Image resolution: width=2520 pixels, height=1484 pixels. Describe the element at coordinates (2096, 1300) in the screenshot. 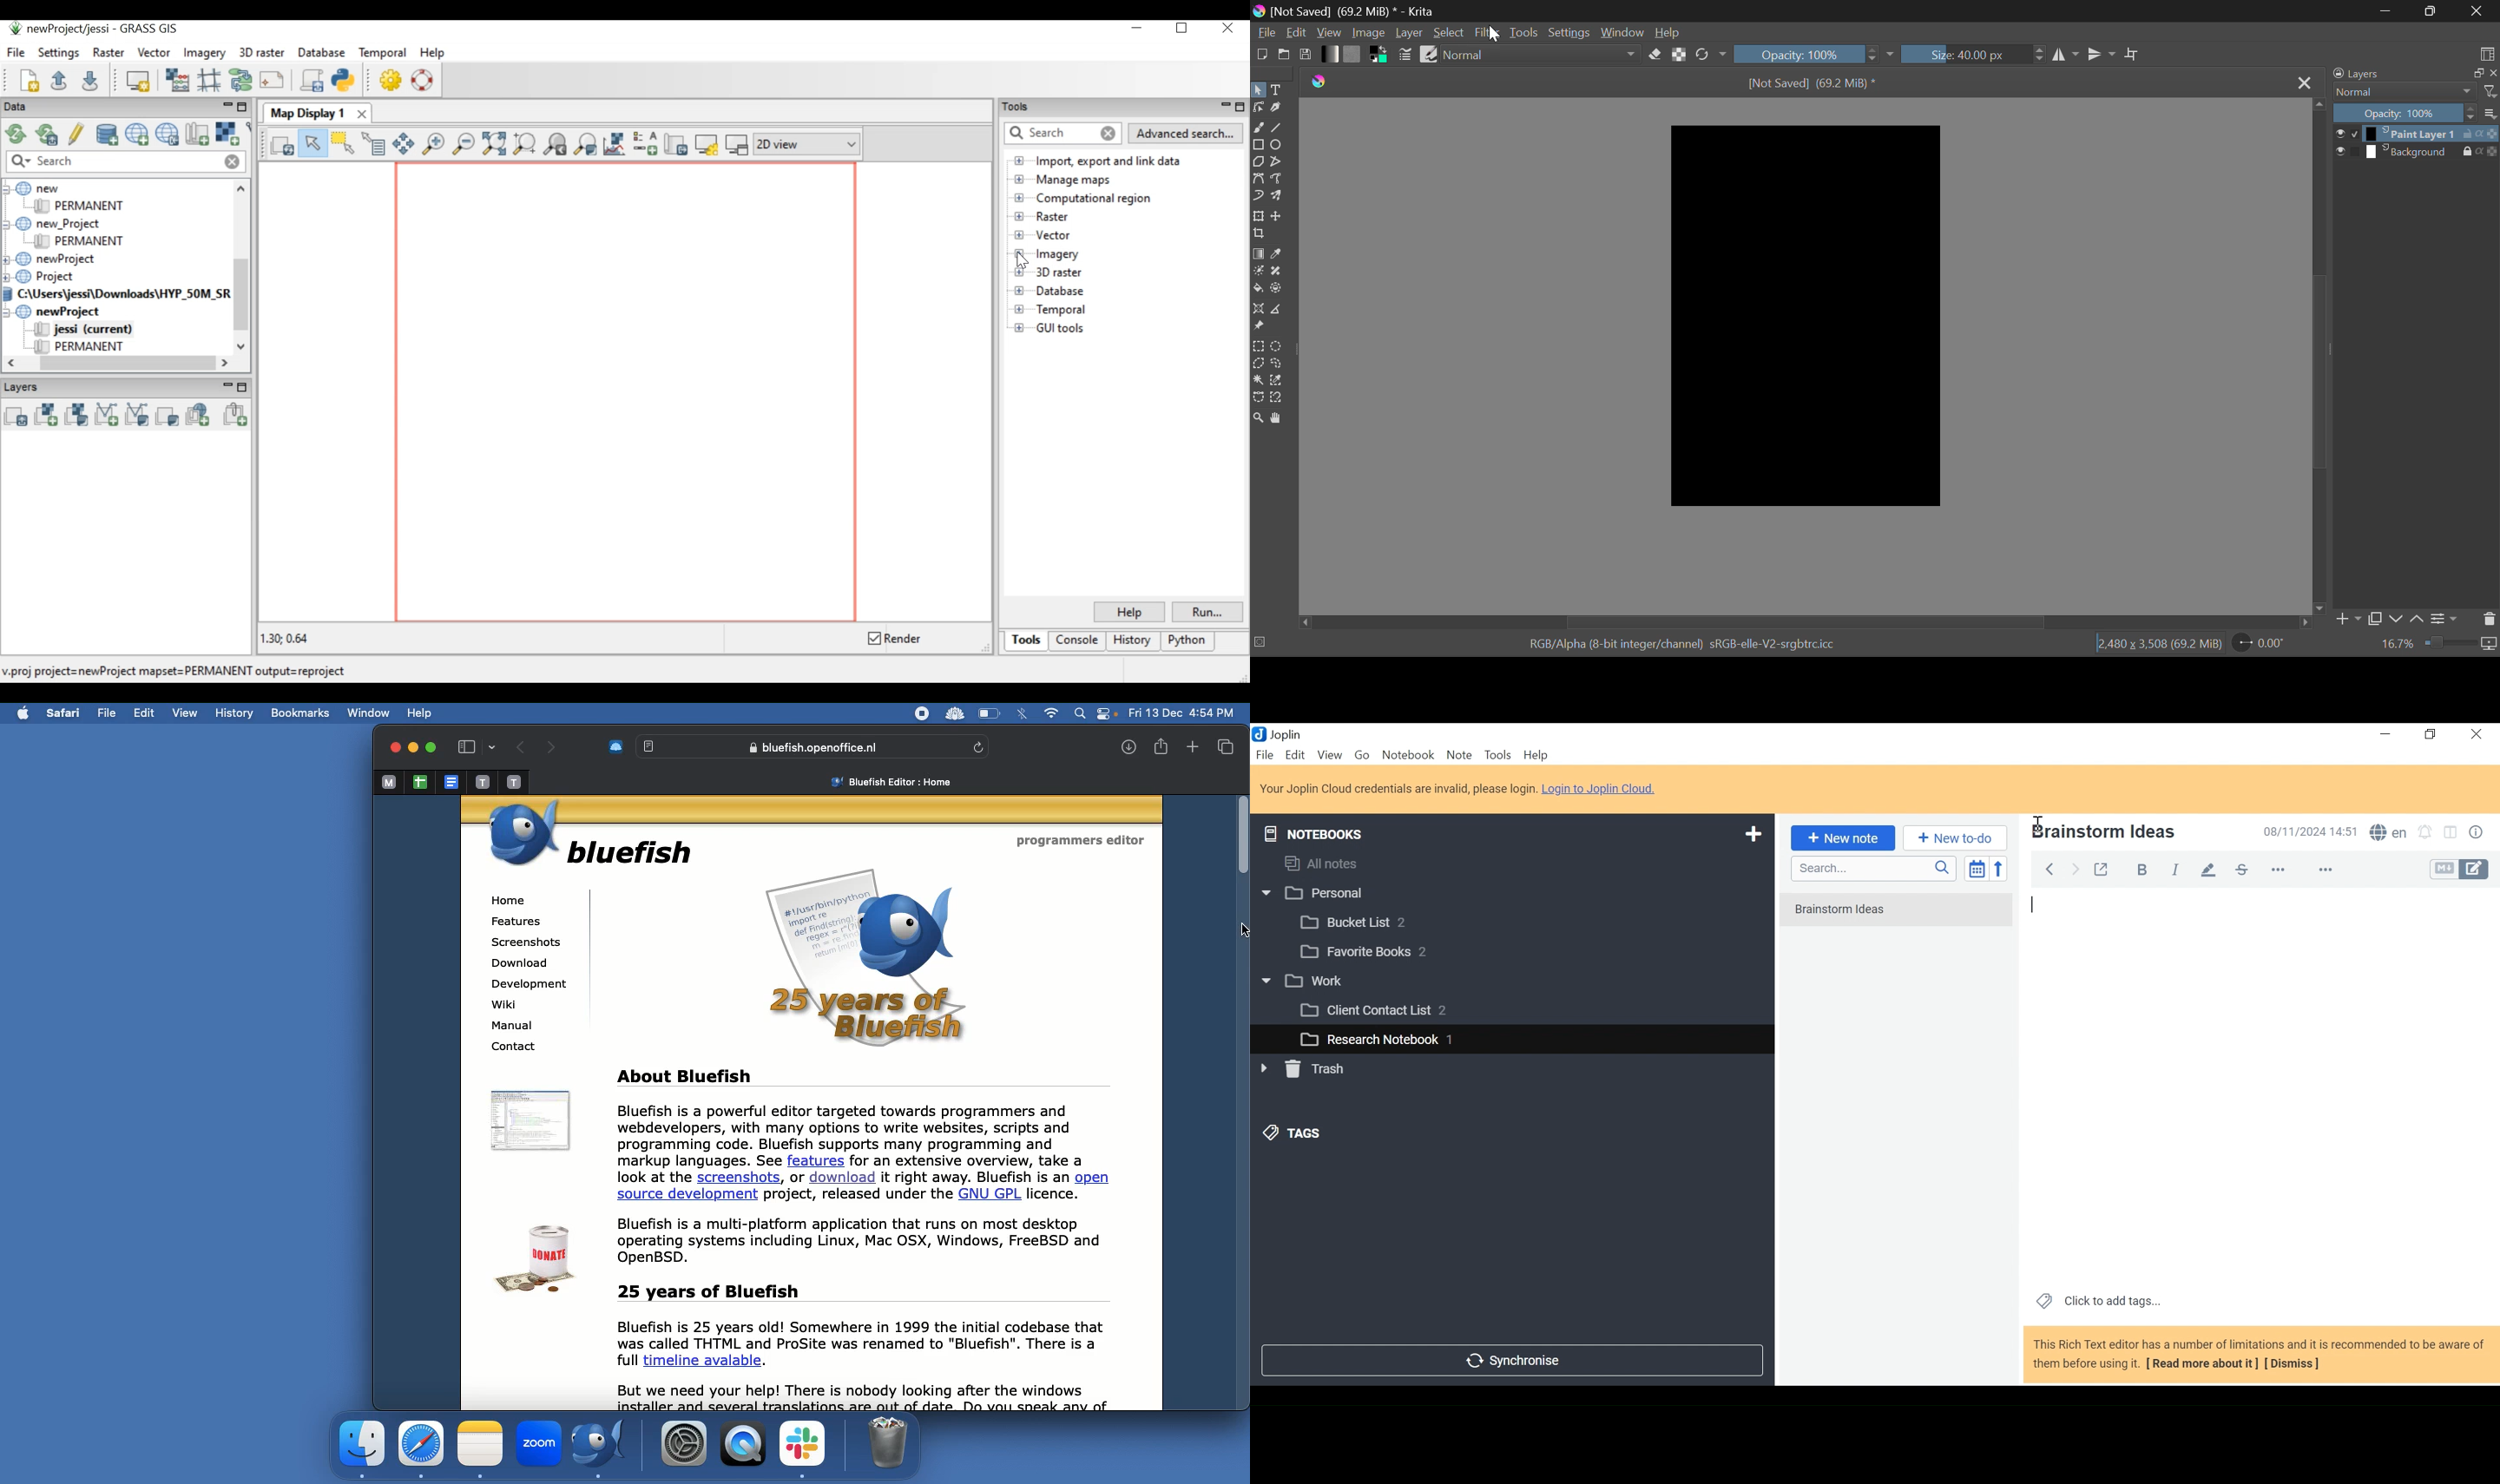

I see `Click to add tags` at that location.